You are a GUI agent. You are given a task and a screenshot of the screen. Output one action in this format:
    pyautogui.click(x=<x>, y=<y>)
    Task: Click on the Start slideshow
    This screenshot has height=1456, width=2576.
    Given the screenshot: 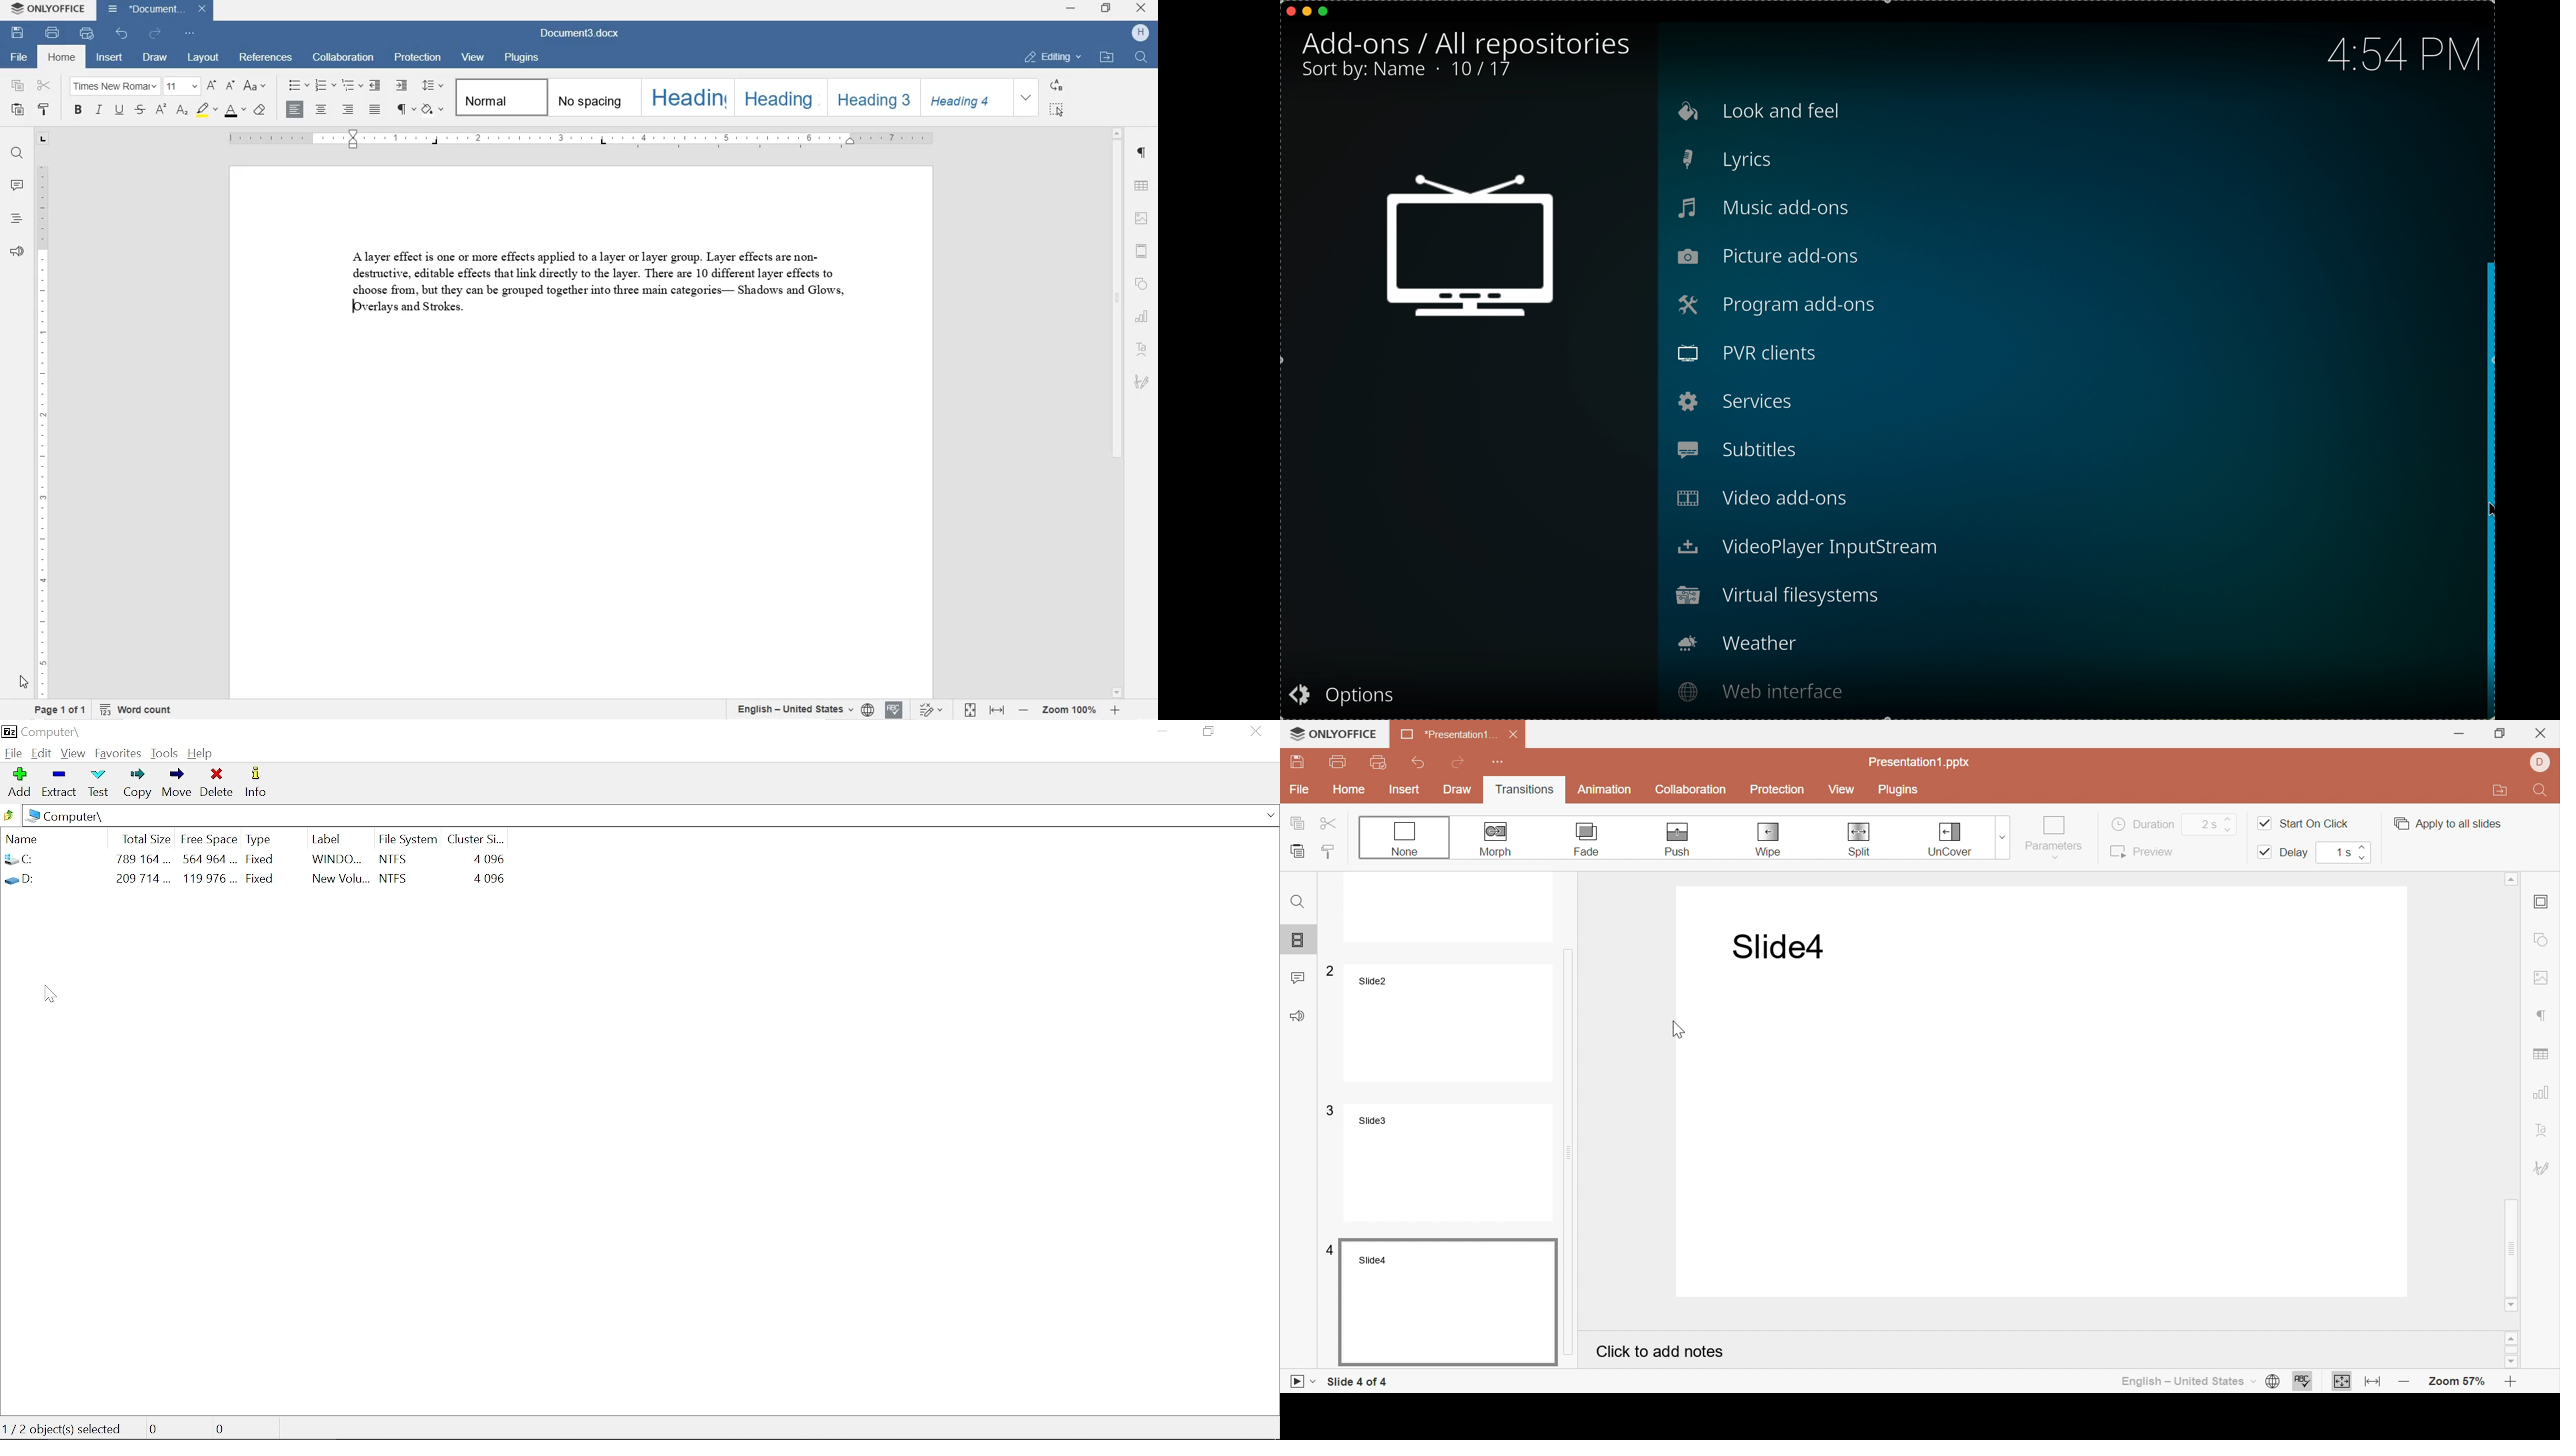 What is the action you would take?
    pyautogui.click(x=1304, y=1383)
    